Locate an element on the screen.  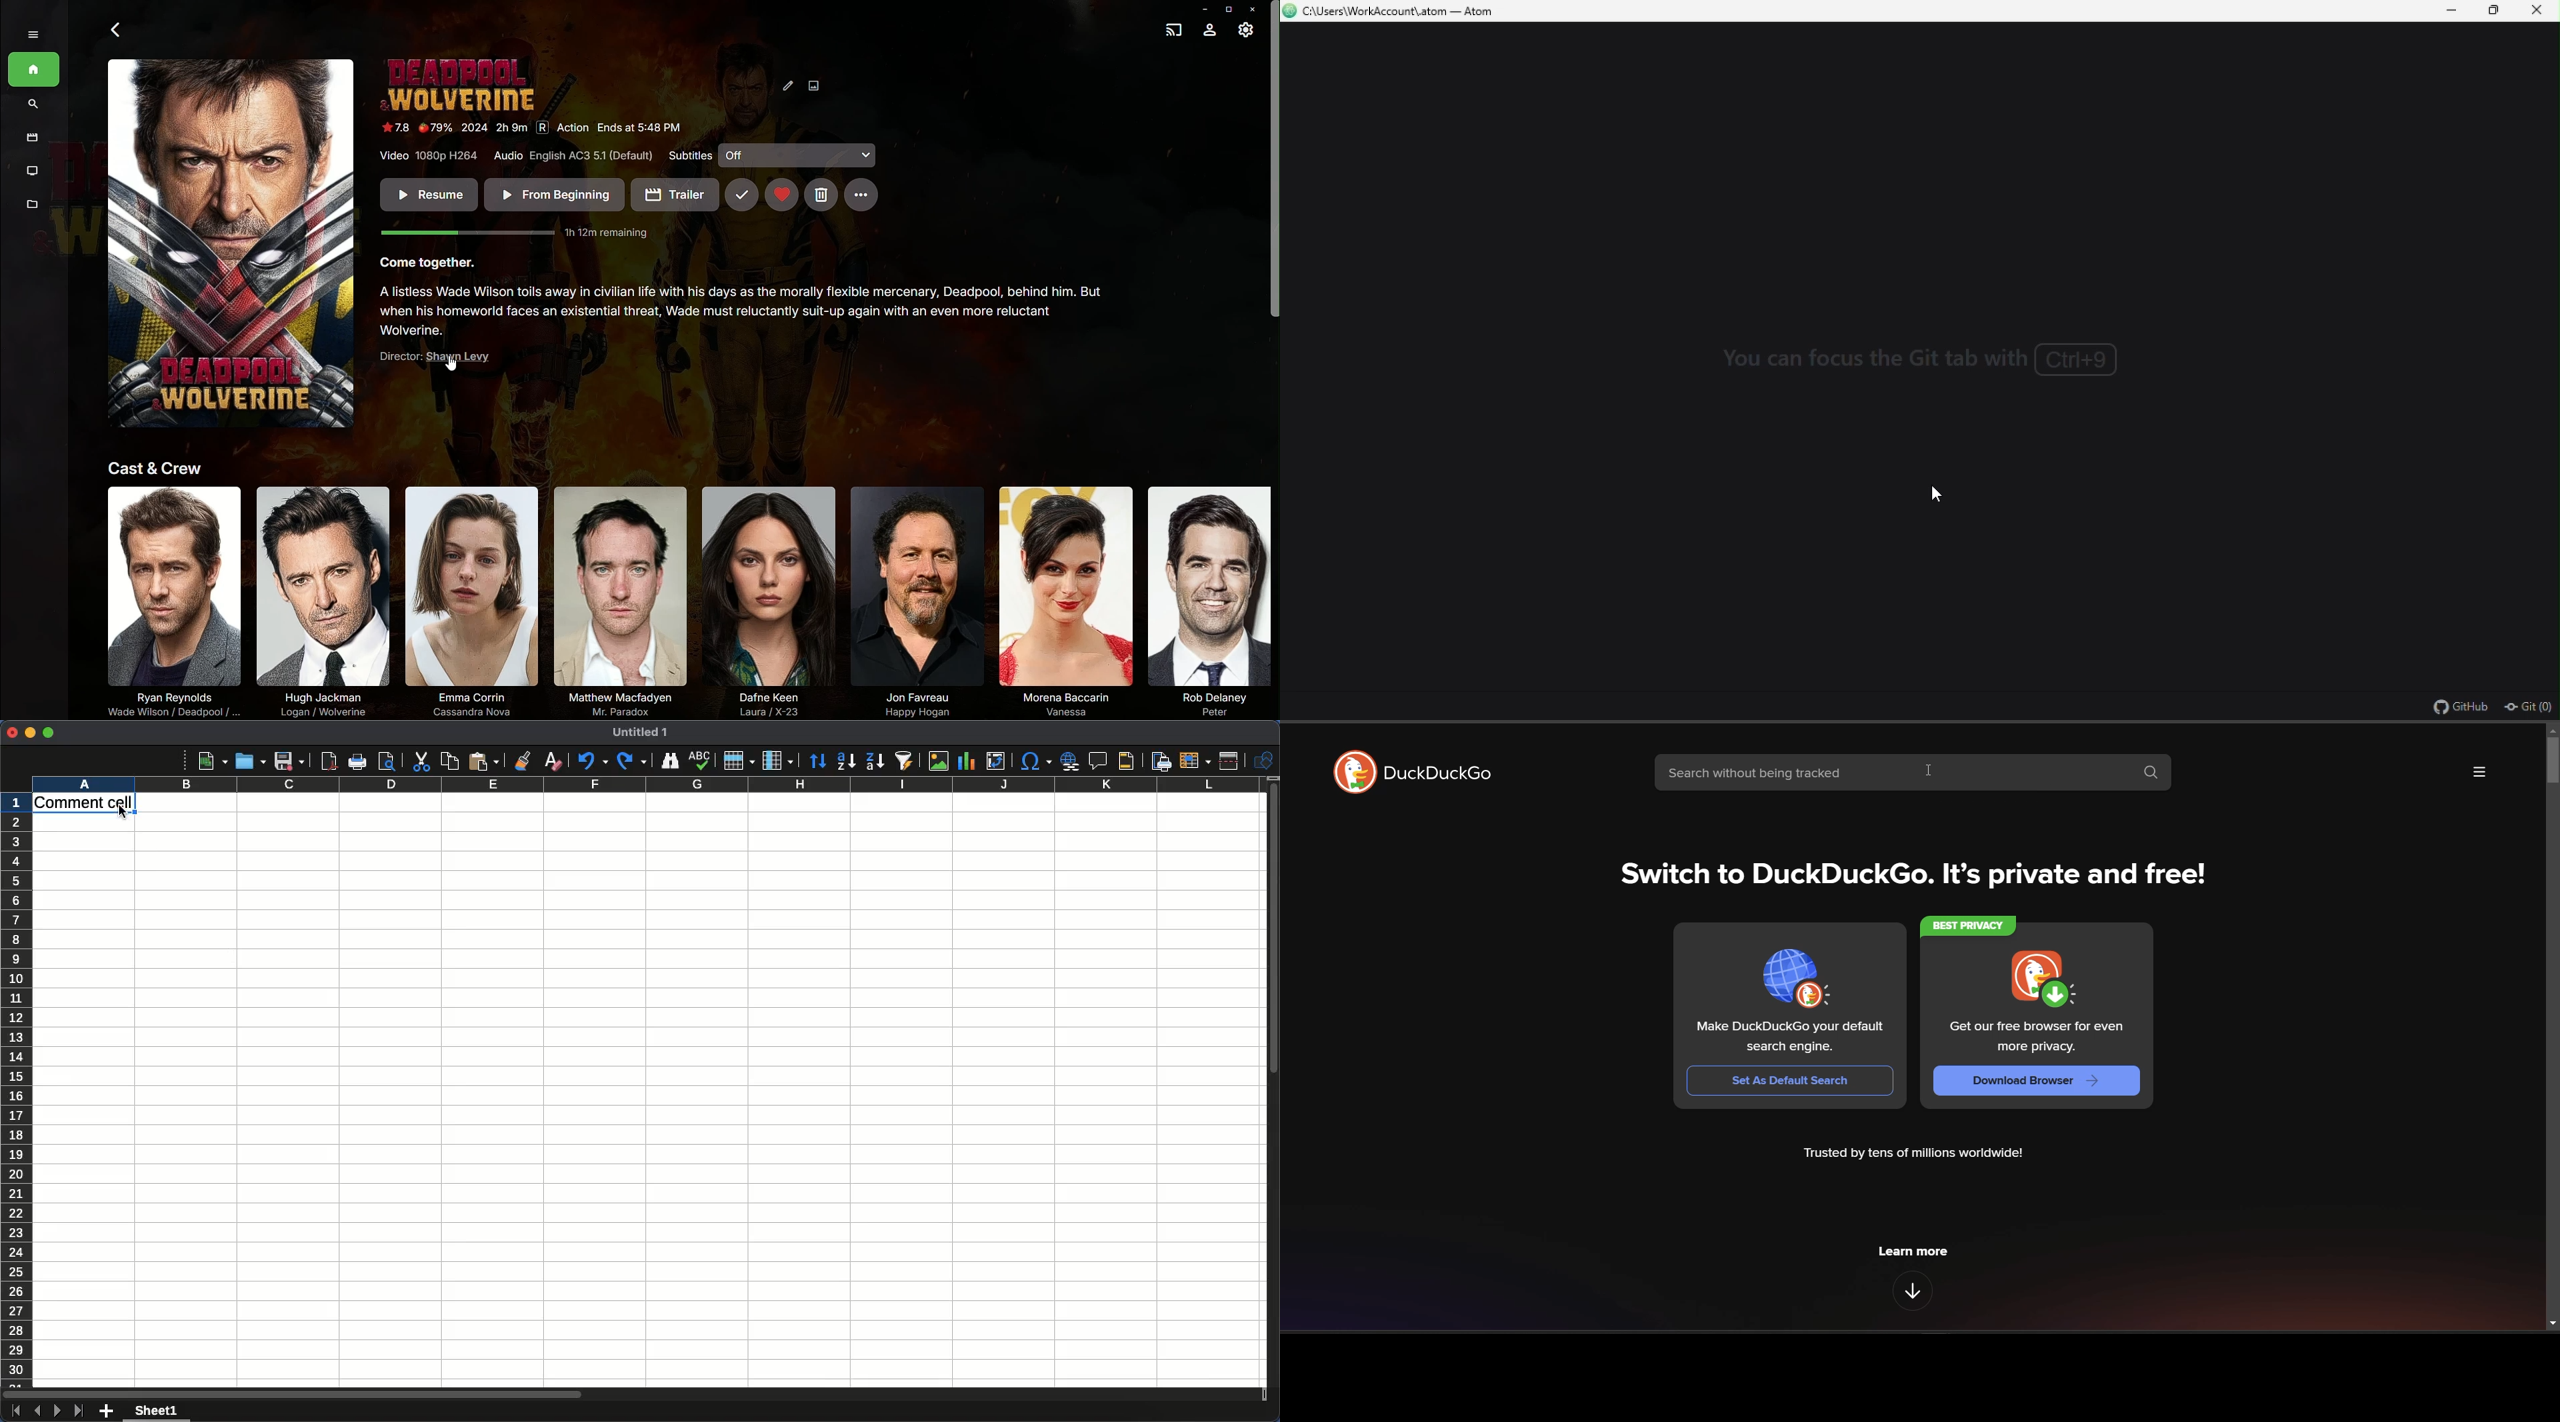
Edit Image is located at coordinates (802, 81).